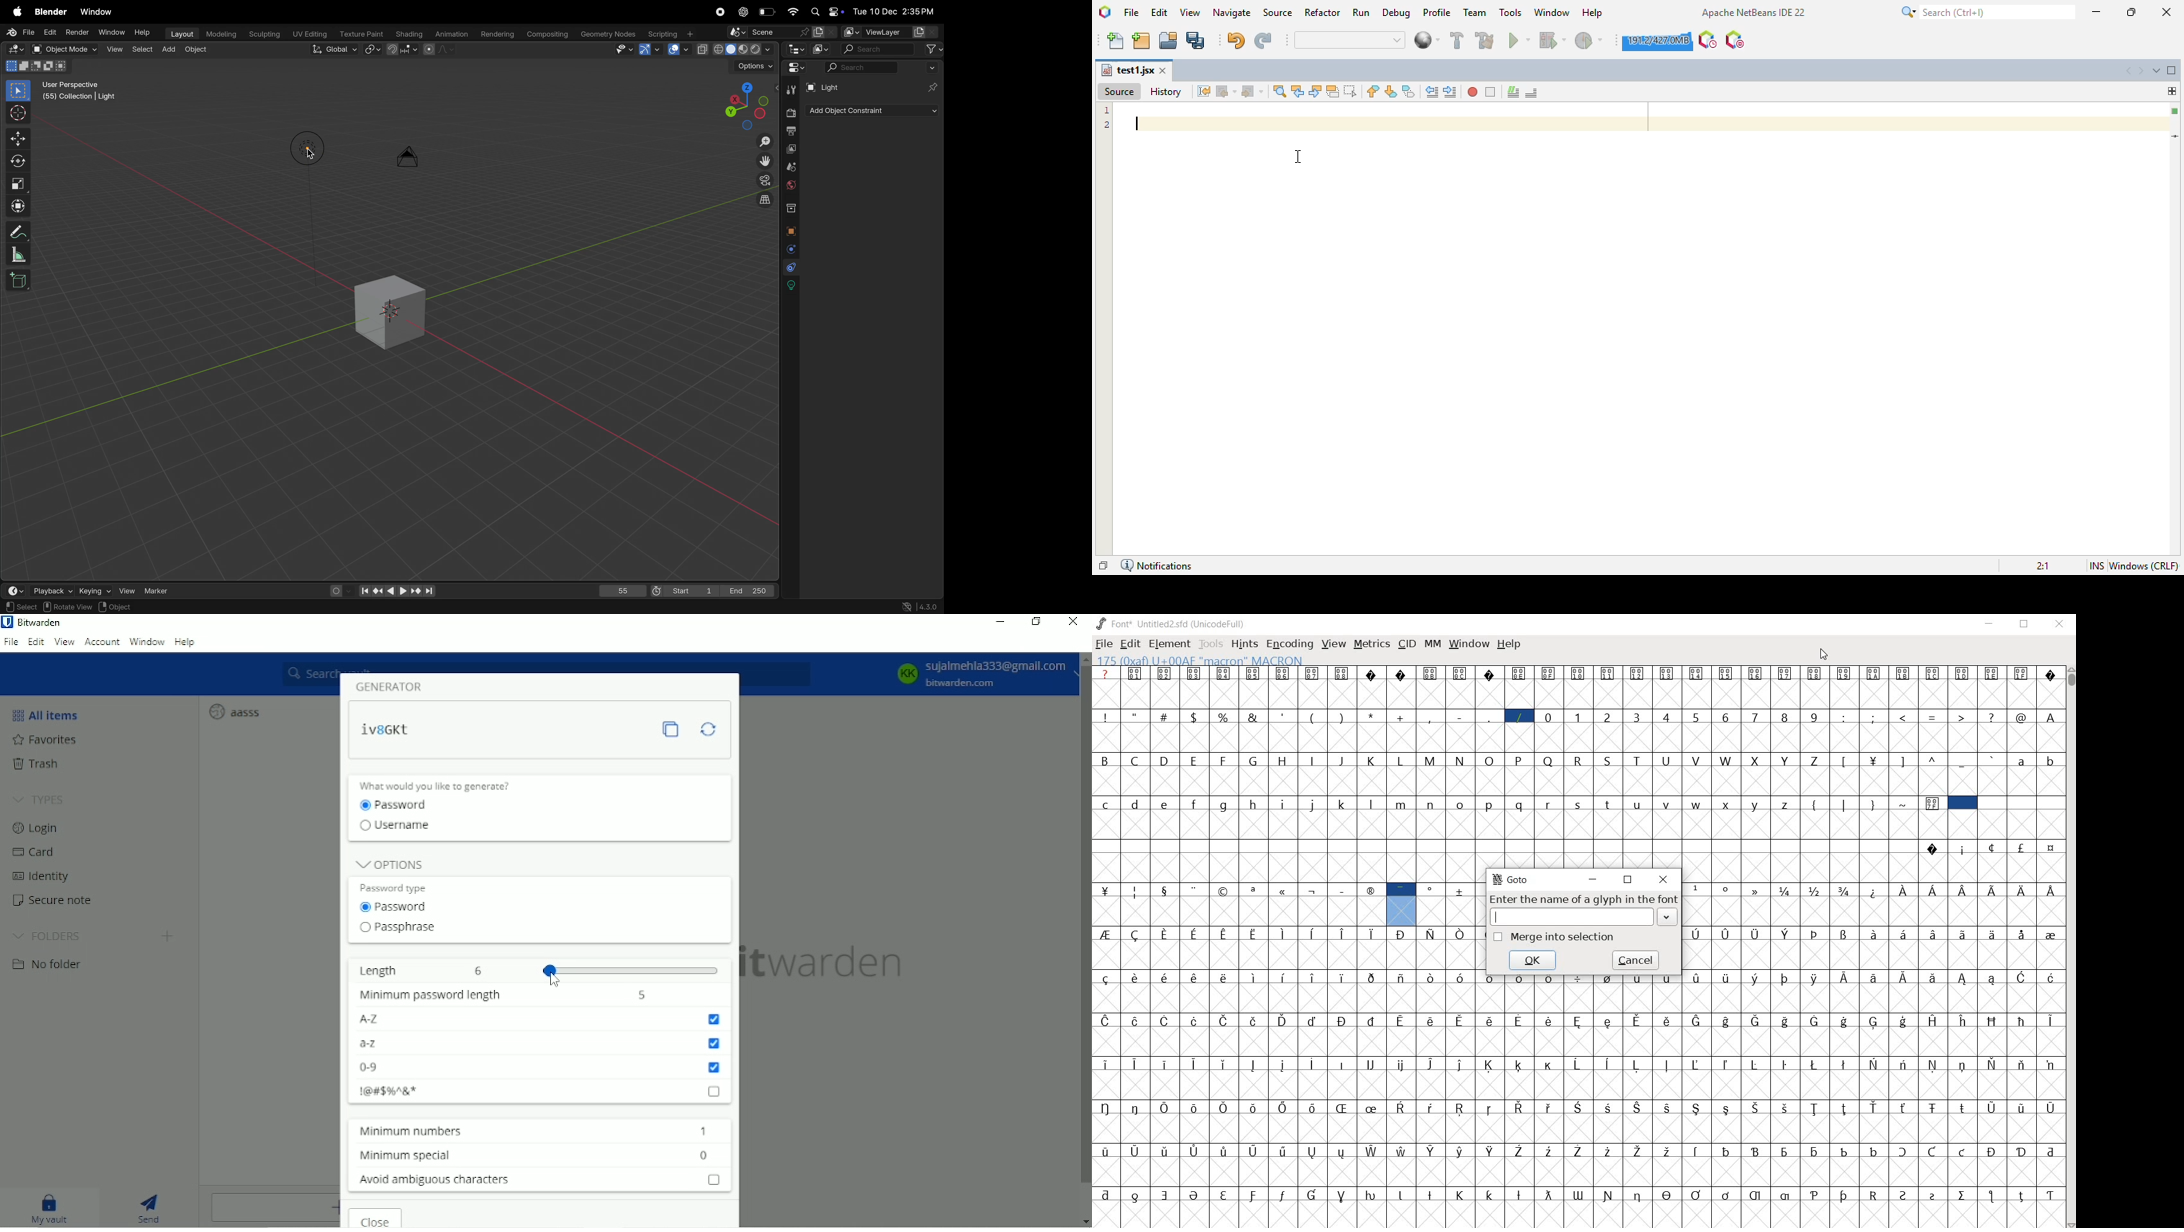 The width and height of the screenshot is (2184, 1232). Describe the element at coordinates (1001, 621) in the screenshot. I see `Minimize` at that location.